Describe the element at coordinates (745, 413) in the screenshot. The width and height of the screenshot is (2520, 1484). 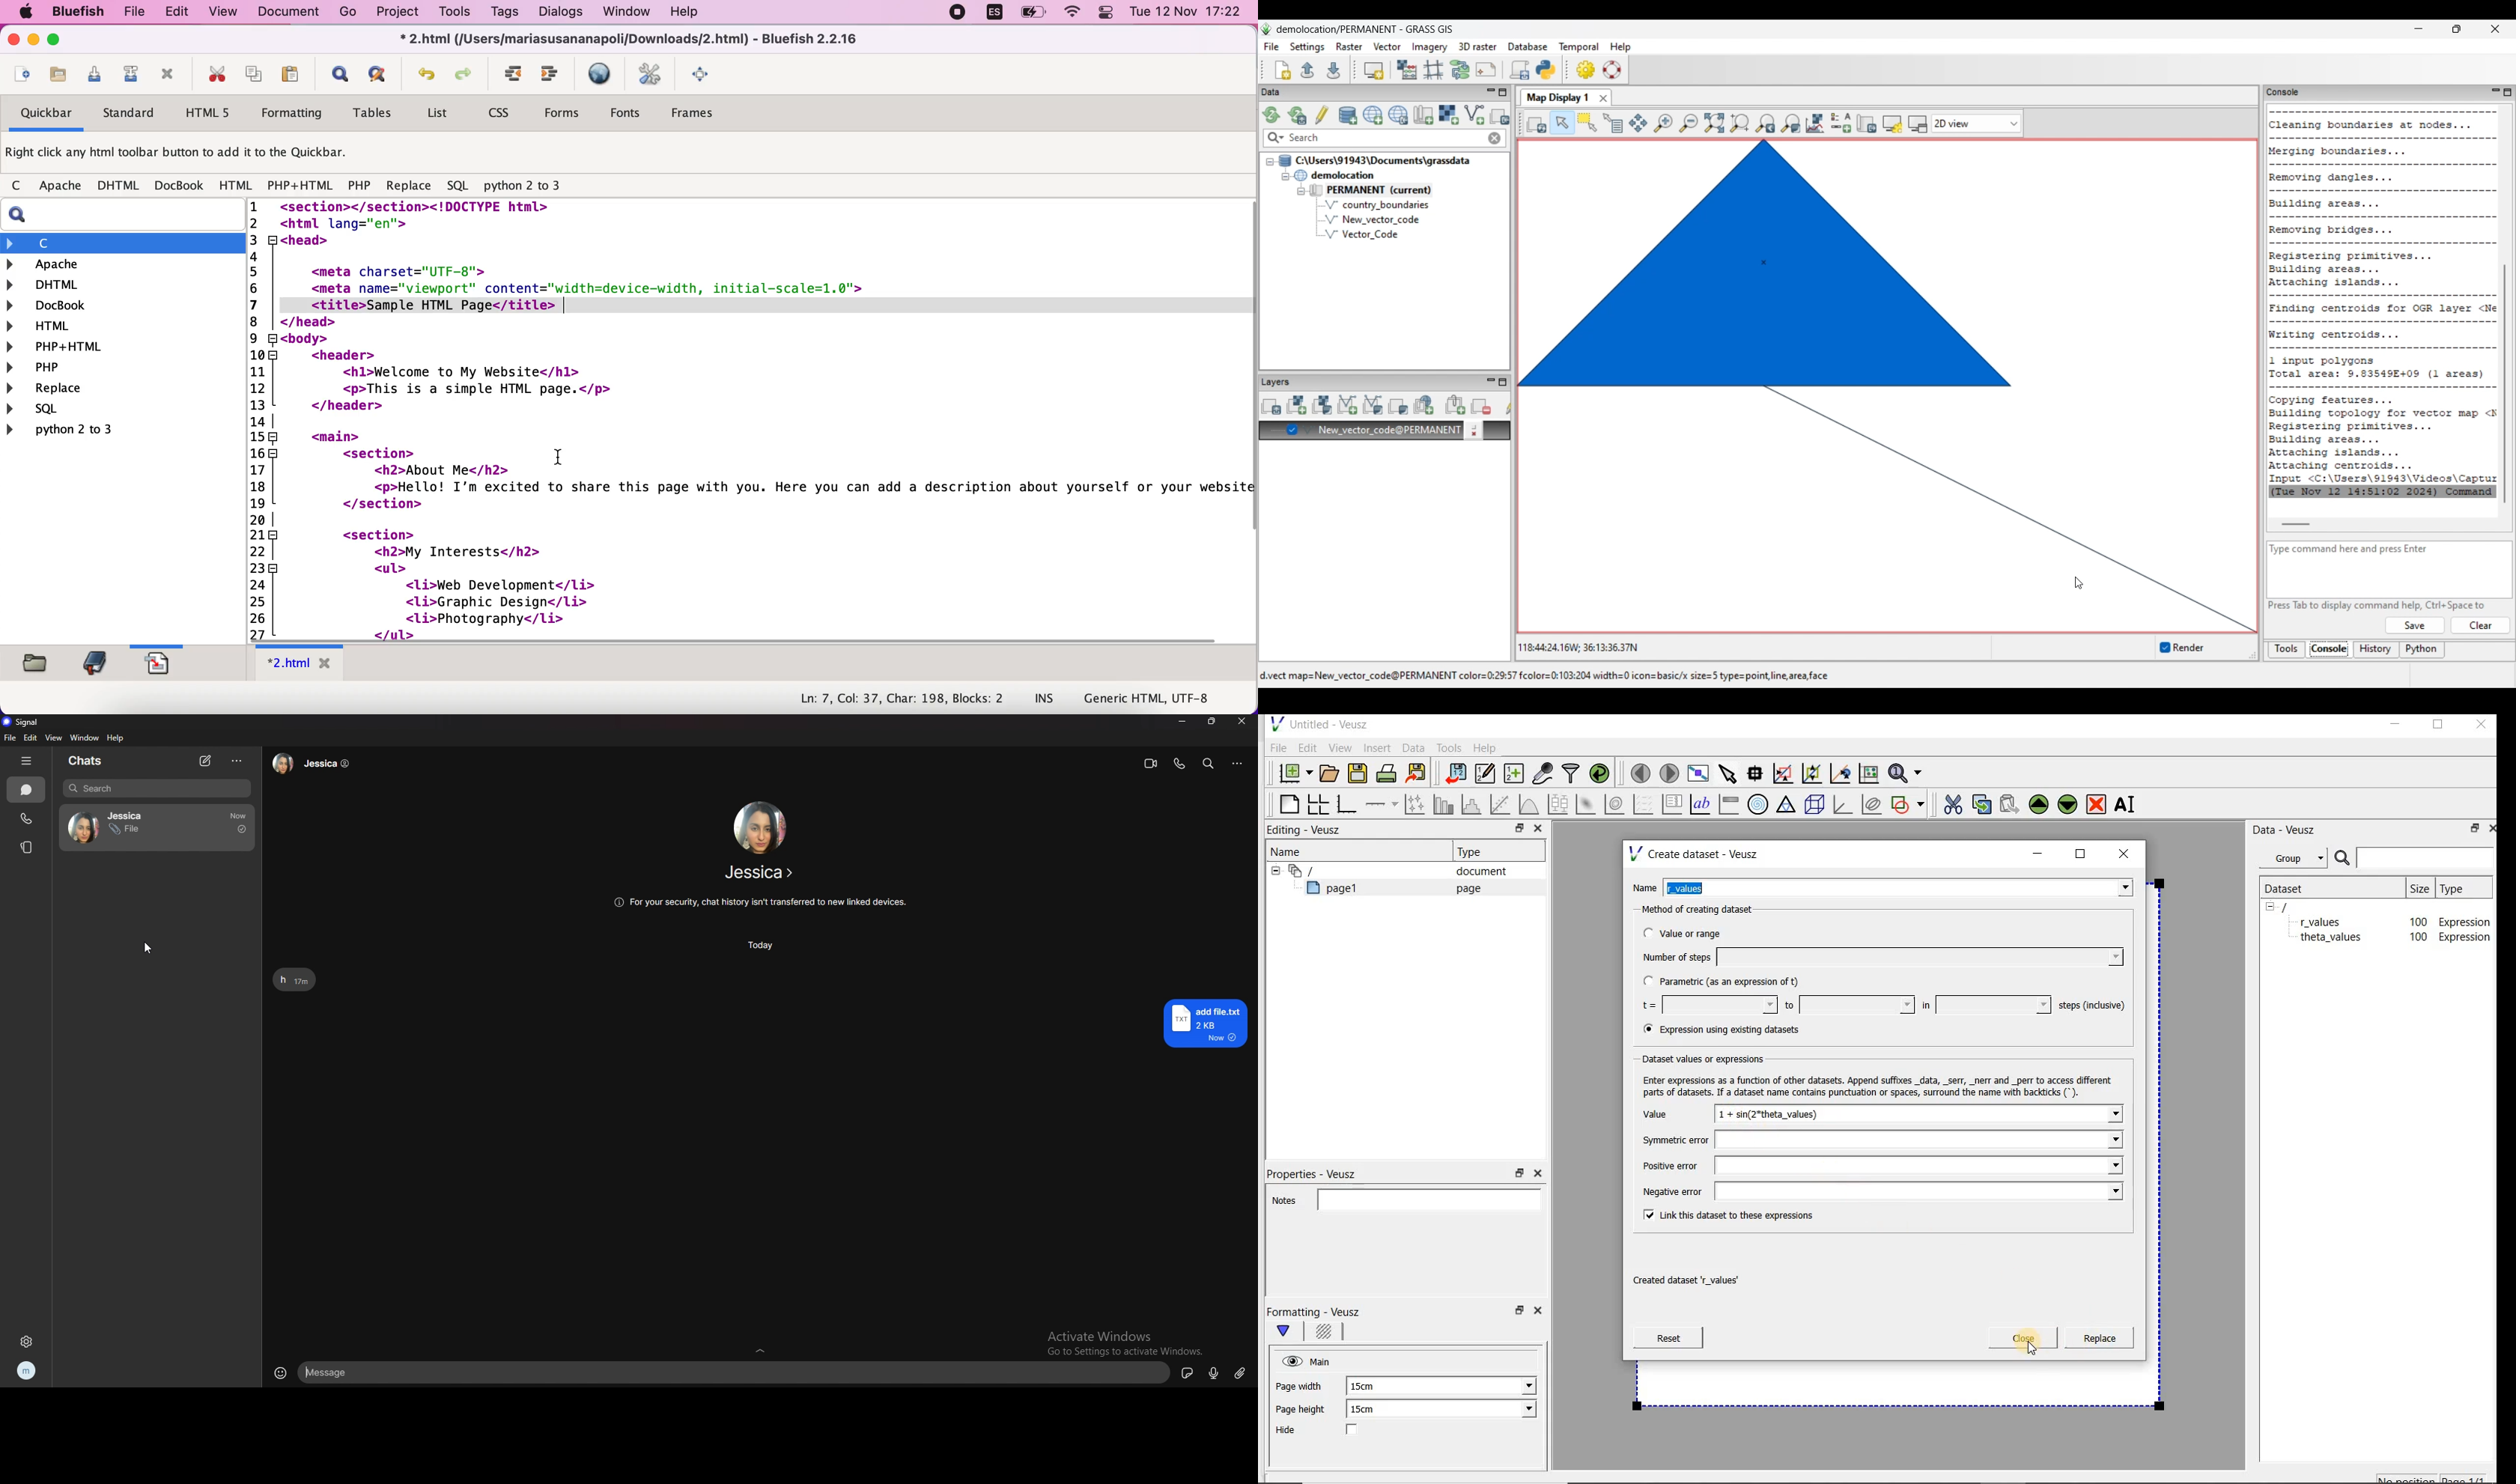
I see `1 <section></section><!DOCTYPE html>

2 <html lang="en">

3 H<head>

4

5 <meta charset="UTF-8">

6 <meta name="viewport" content="width=device-width, initial-scale=1.0">
7 <title>Sample HTML Page</title>

8 | </head>

9 E<body>

10 <header>

11 <hl>Welcome to My Website</hl>

12 <p>This is a simple HTML page.</p>
13 </header>

14 |

158 <main>

16 <section> be

17 <h2>About Me</h2>

al <p>Hello! I'm excited to share this page with you. Here you can add a description about yourself or your websi
19 </section>

20 |

21 <section>

2] <h2>My Interests</h2>

23 <ul>

24 <li>Web Development</li>
25 <li>Graphic Design</li>

26 <li>Photography</1i>` at that location.